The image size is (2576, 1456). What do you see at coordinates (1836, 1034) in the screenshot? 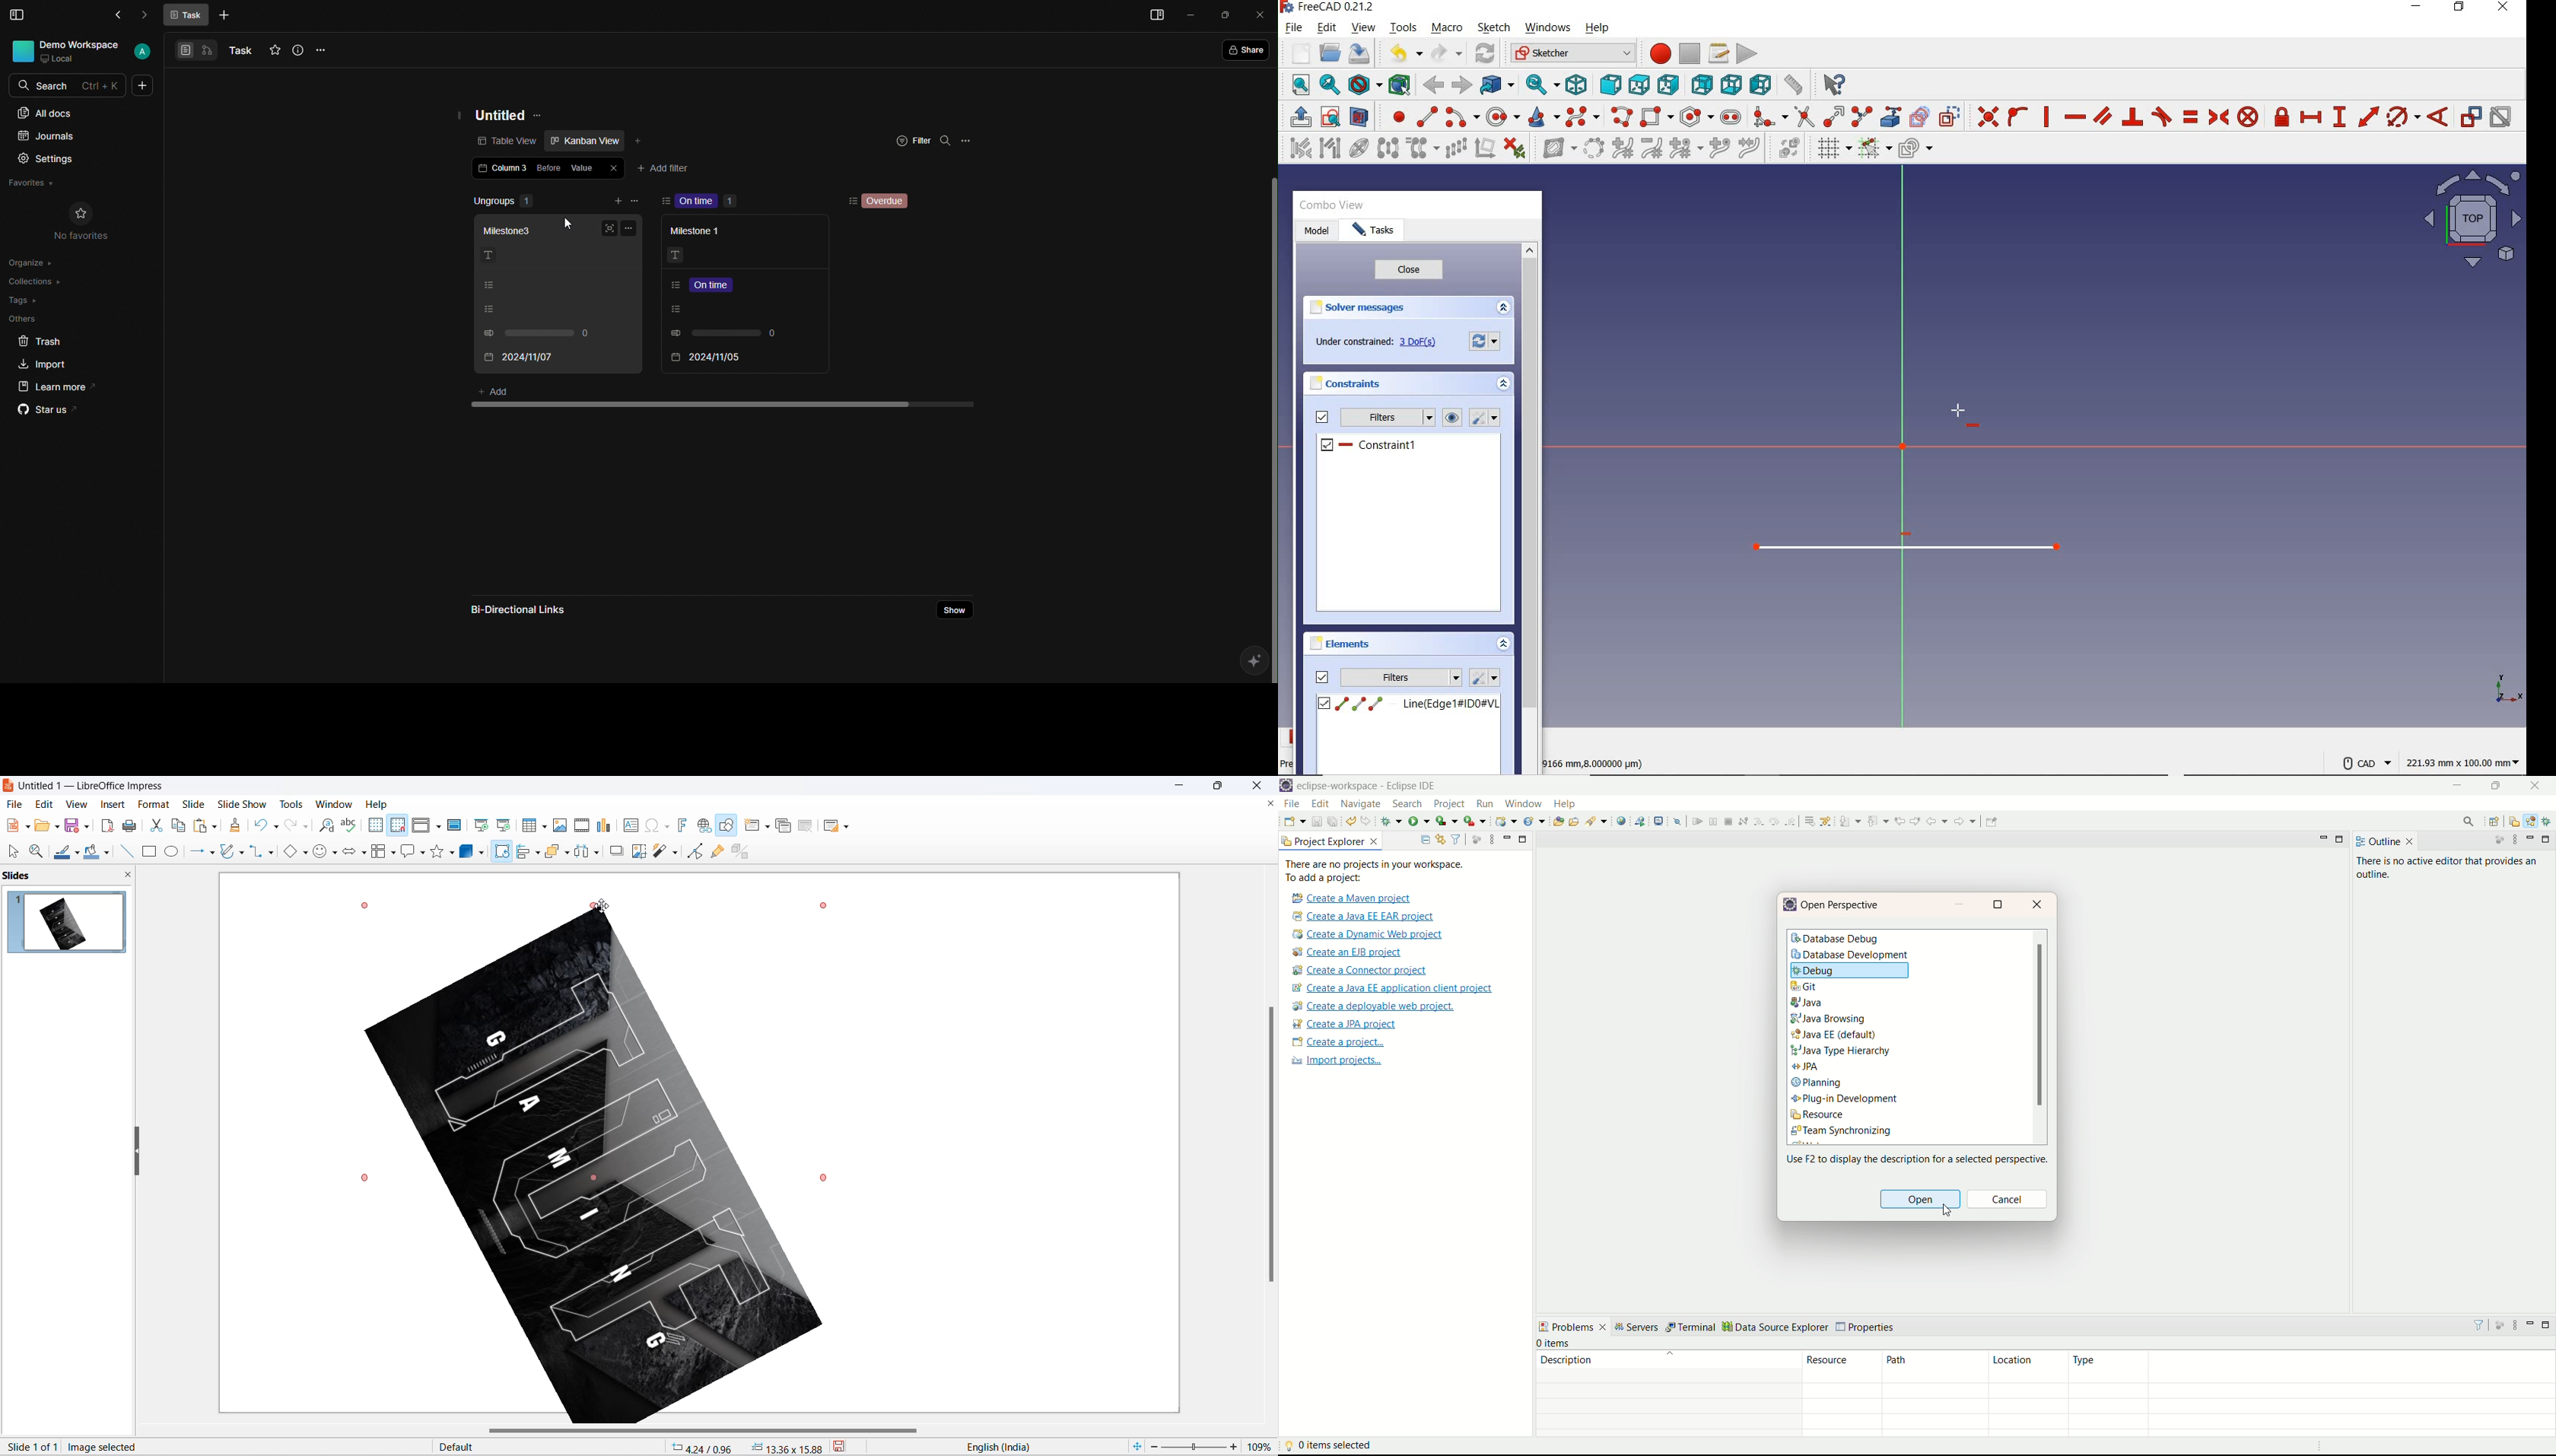
I see `Java EE` at bounding box center [1836, 1034].